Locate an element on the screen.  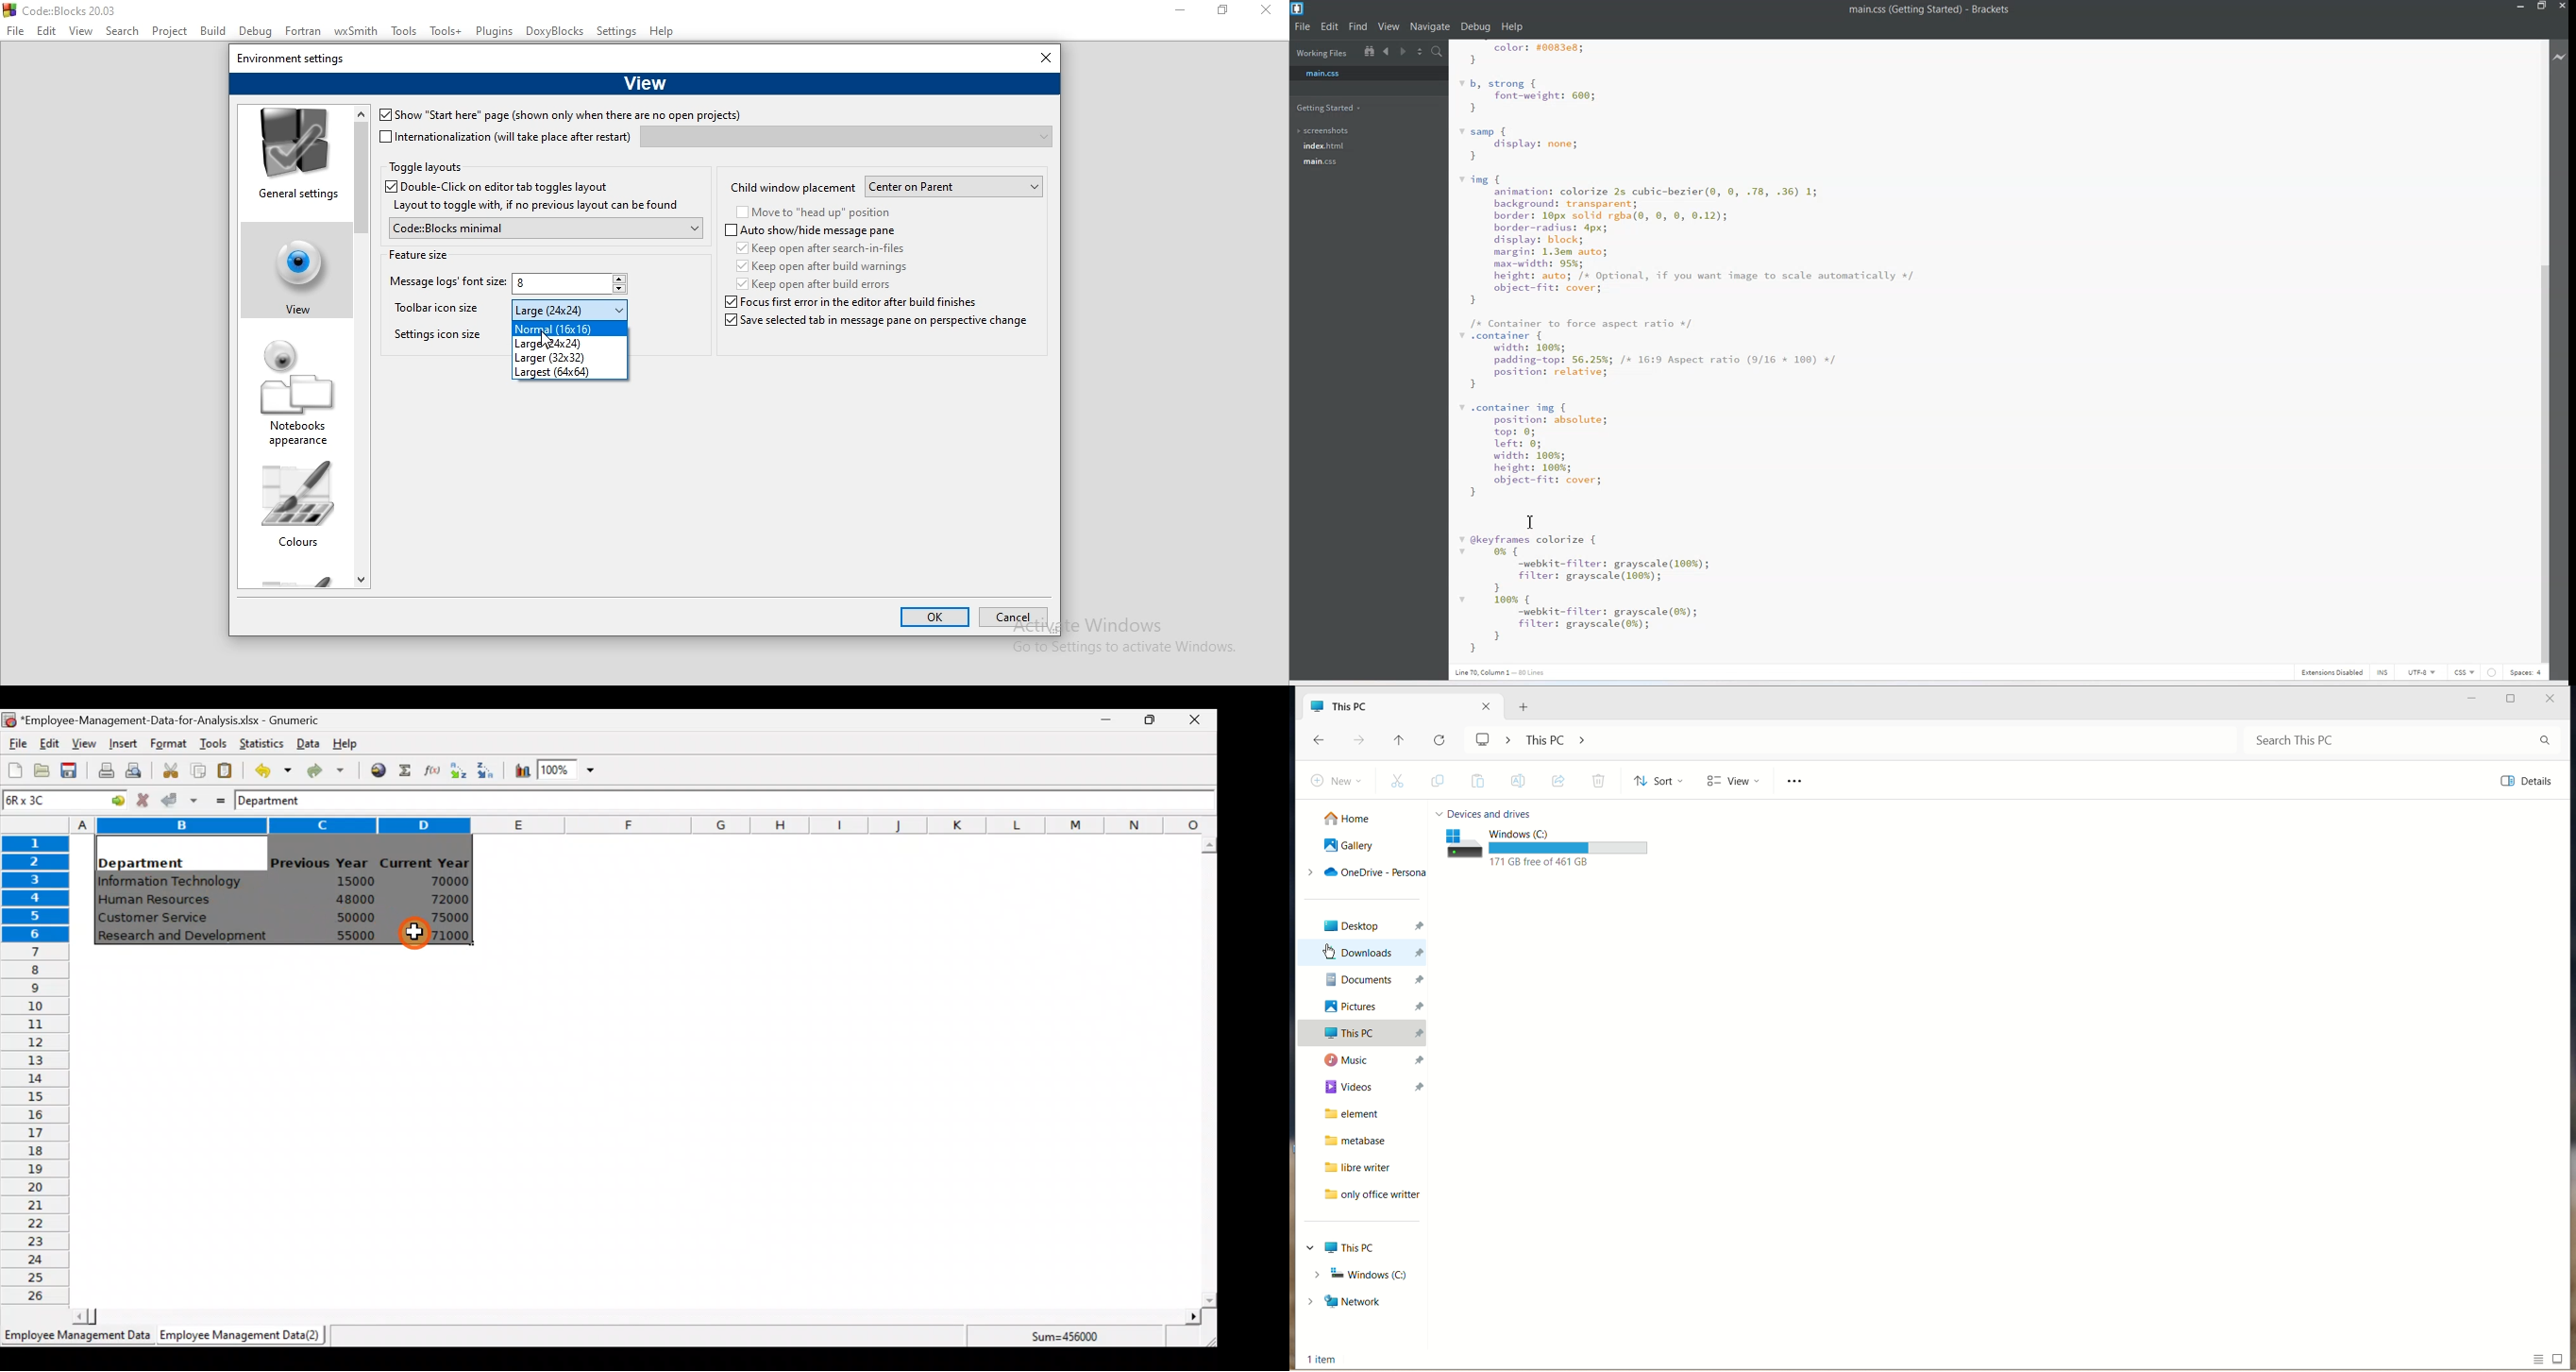
Show in the file tree is located at coordinates (1369, 51).